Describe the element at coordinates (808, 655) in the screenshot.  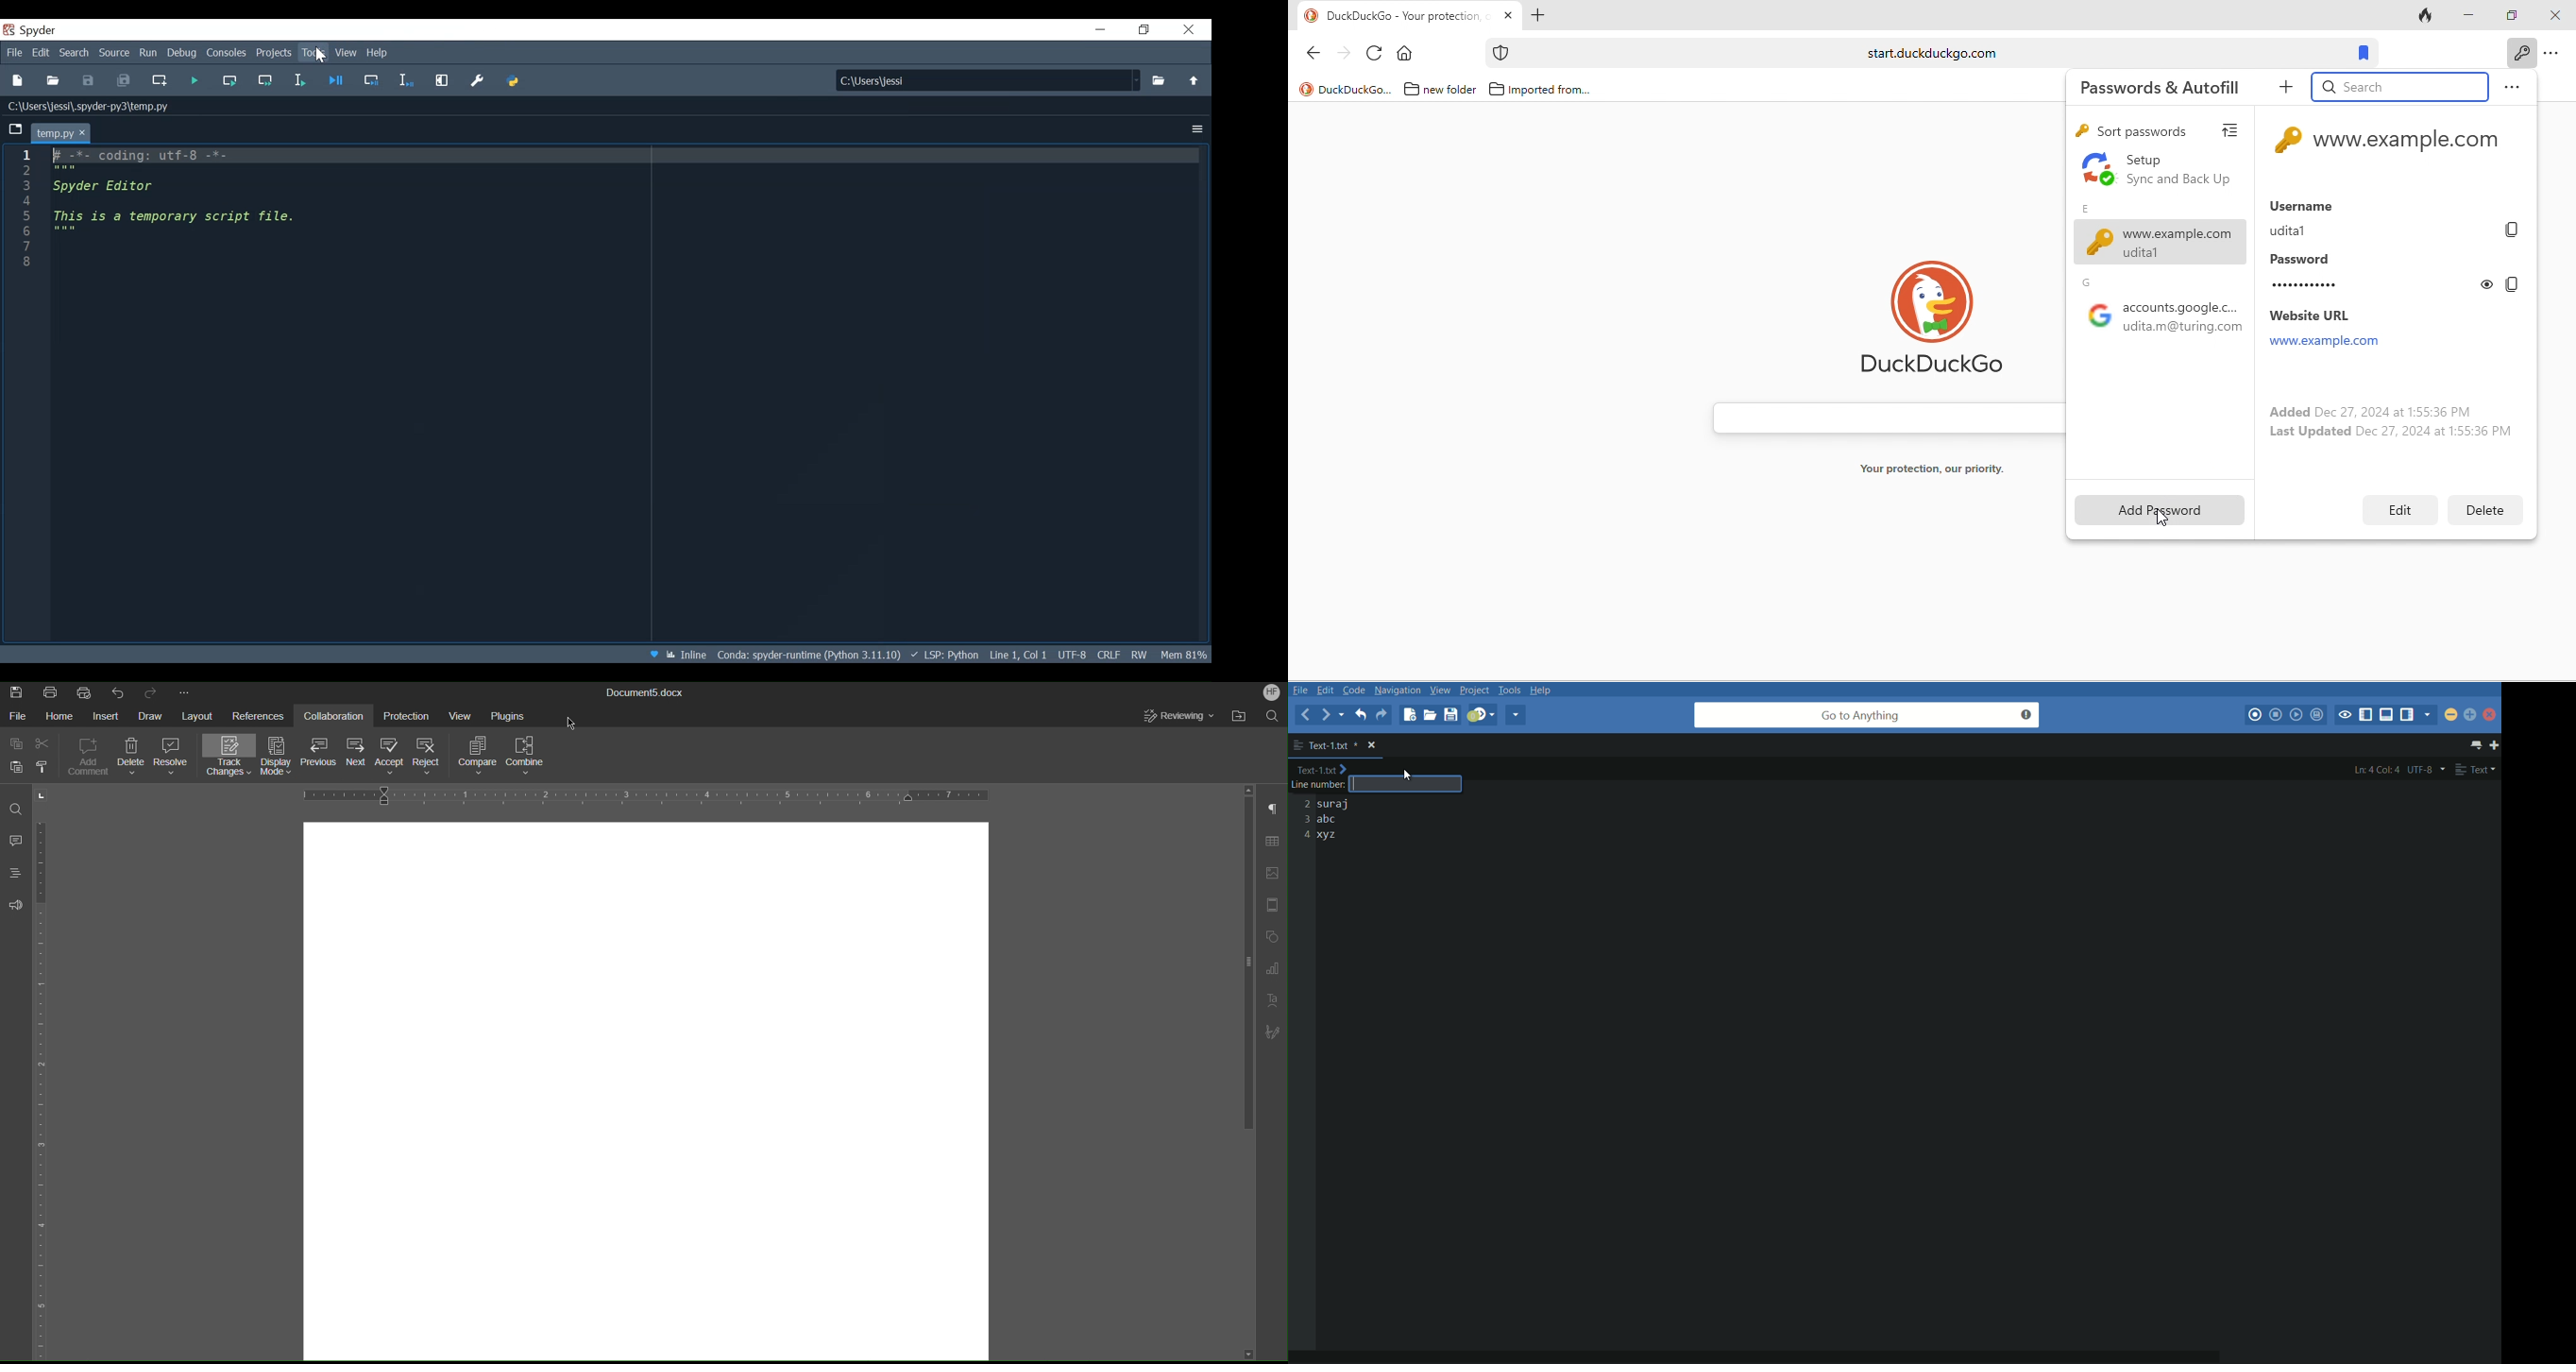
I see `Conda: Spyder-runtime` at that location.